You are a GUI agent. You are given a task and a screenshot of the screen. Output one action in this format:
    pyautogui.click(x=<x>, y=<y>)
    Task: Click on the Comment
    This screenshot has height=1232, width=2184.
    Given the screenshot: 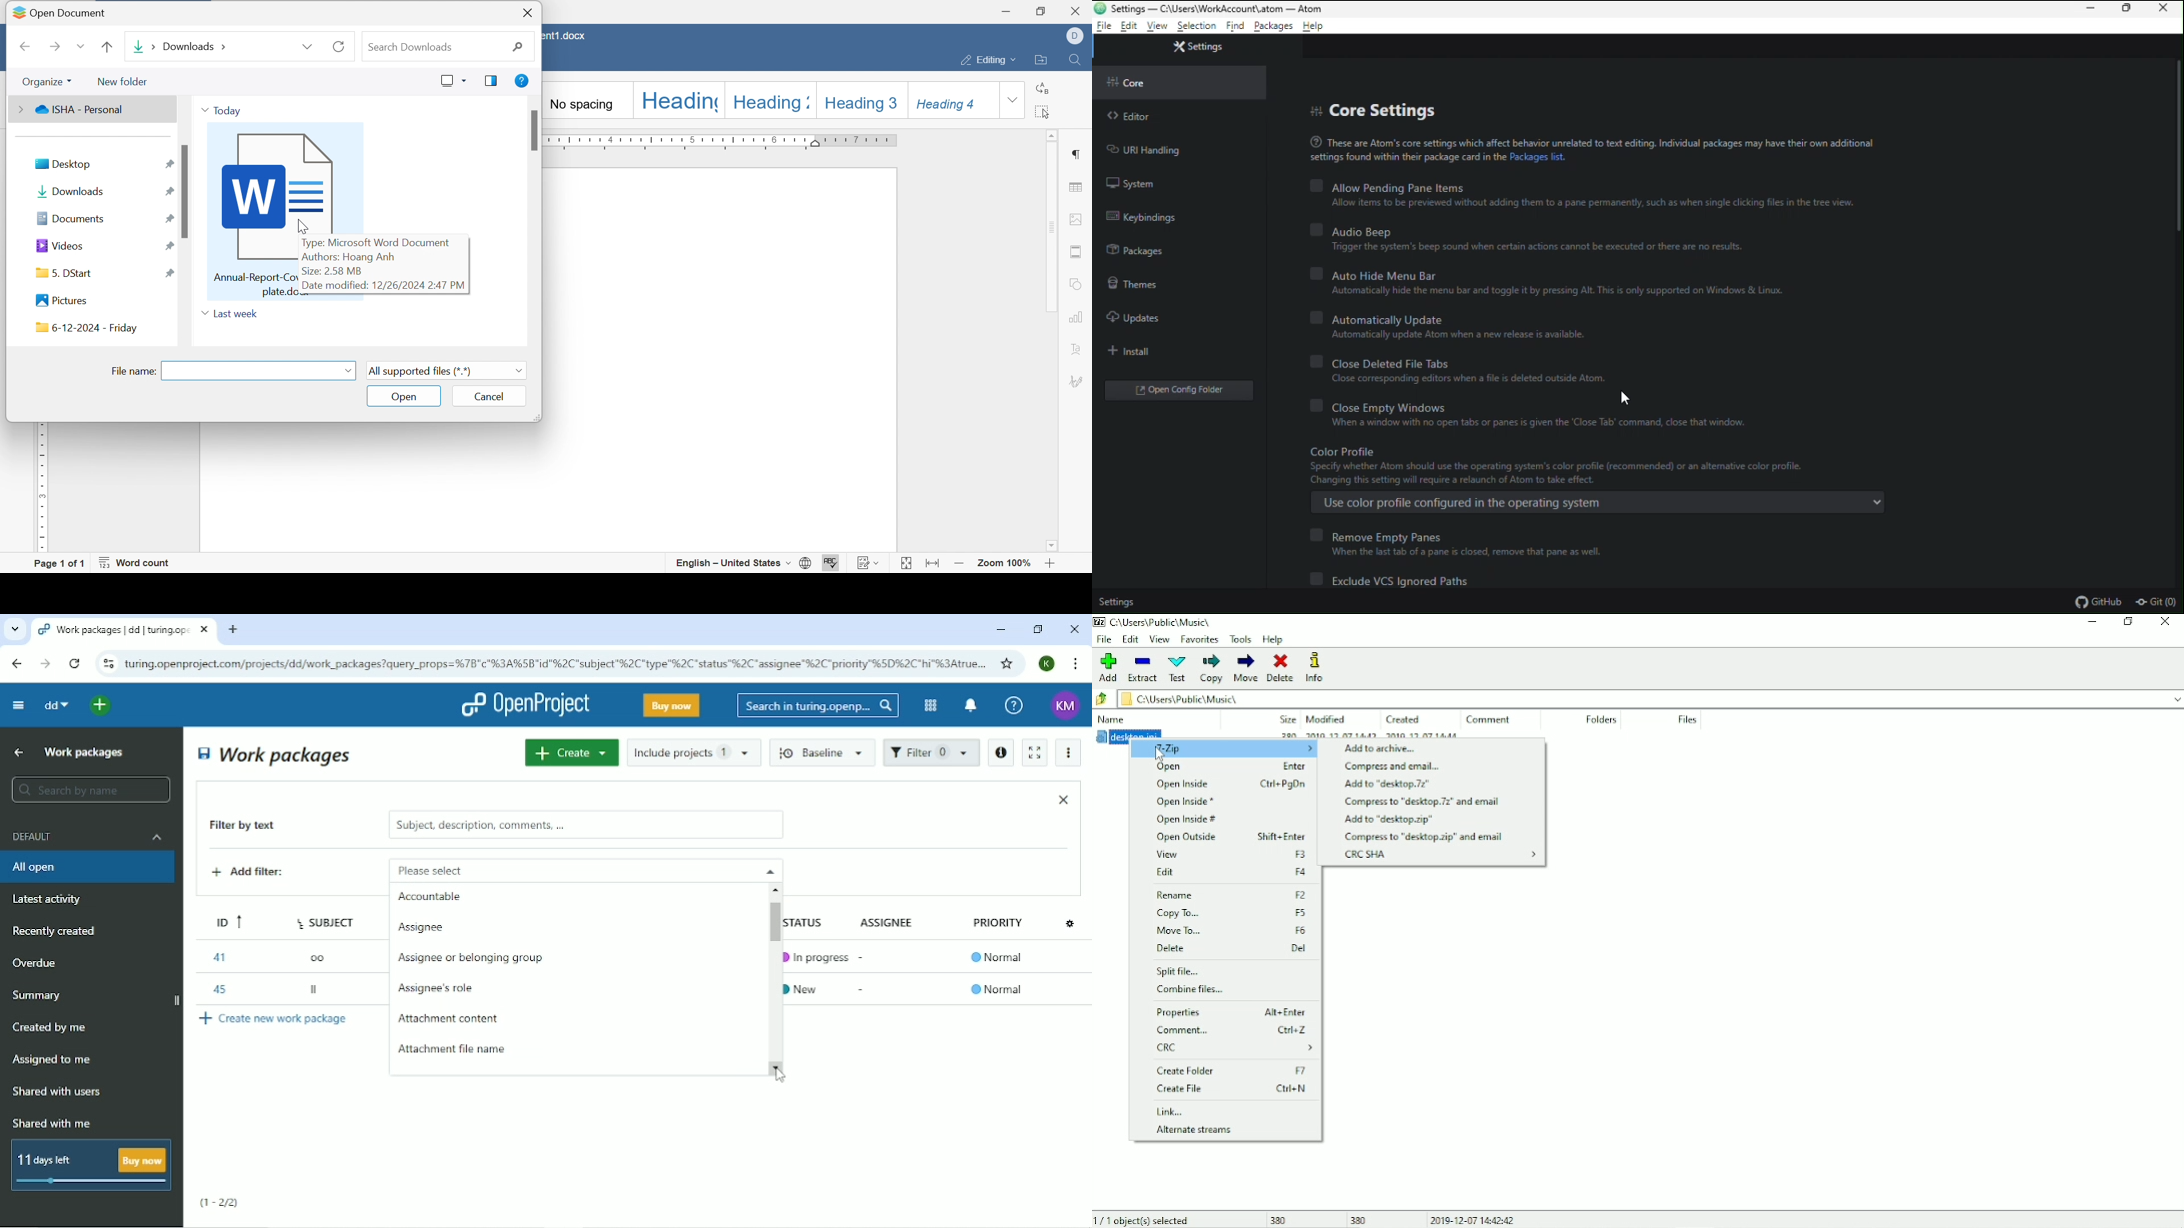 What is the action you would take?
    pyautogui.click(x=1232, y=1030)
    